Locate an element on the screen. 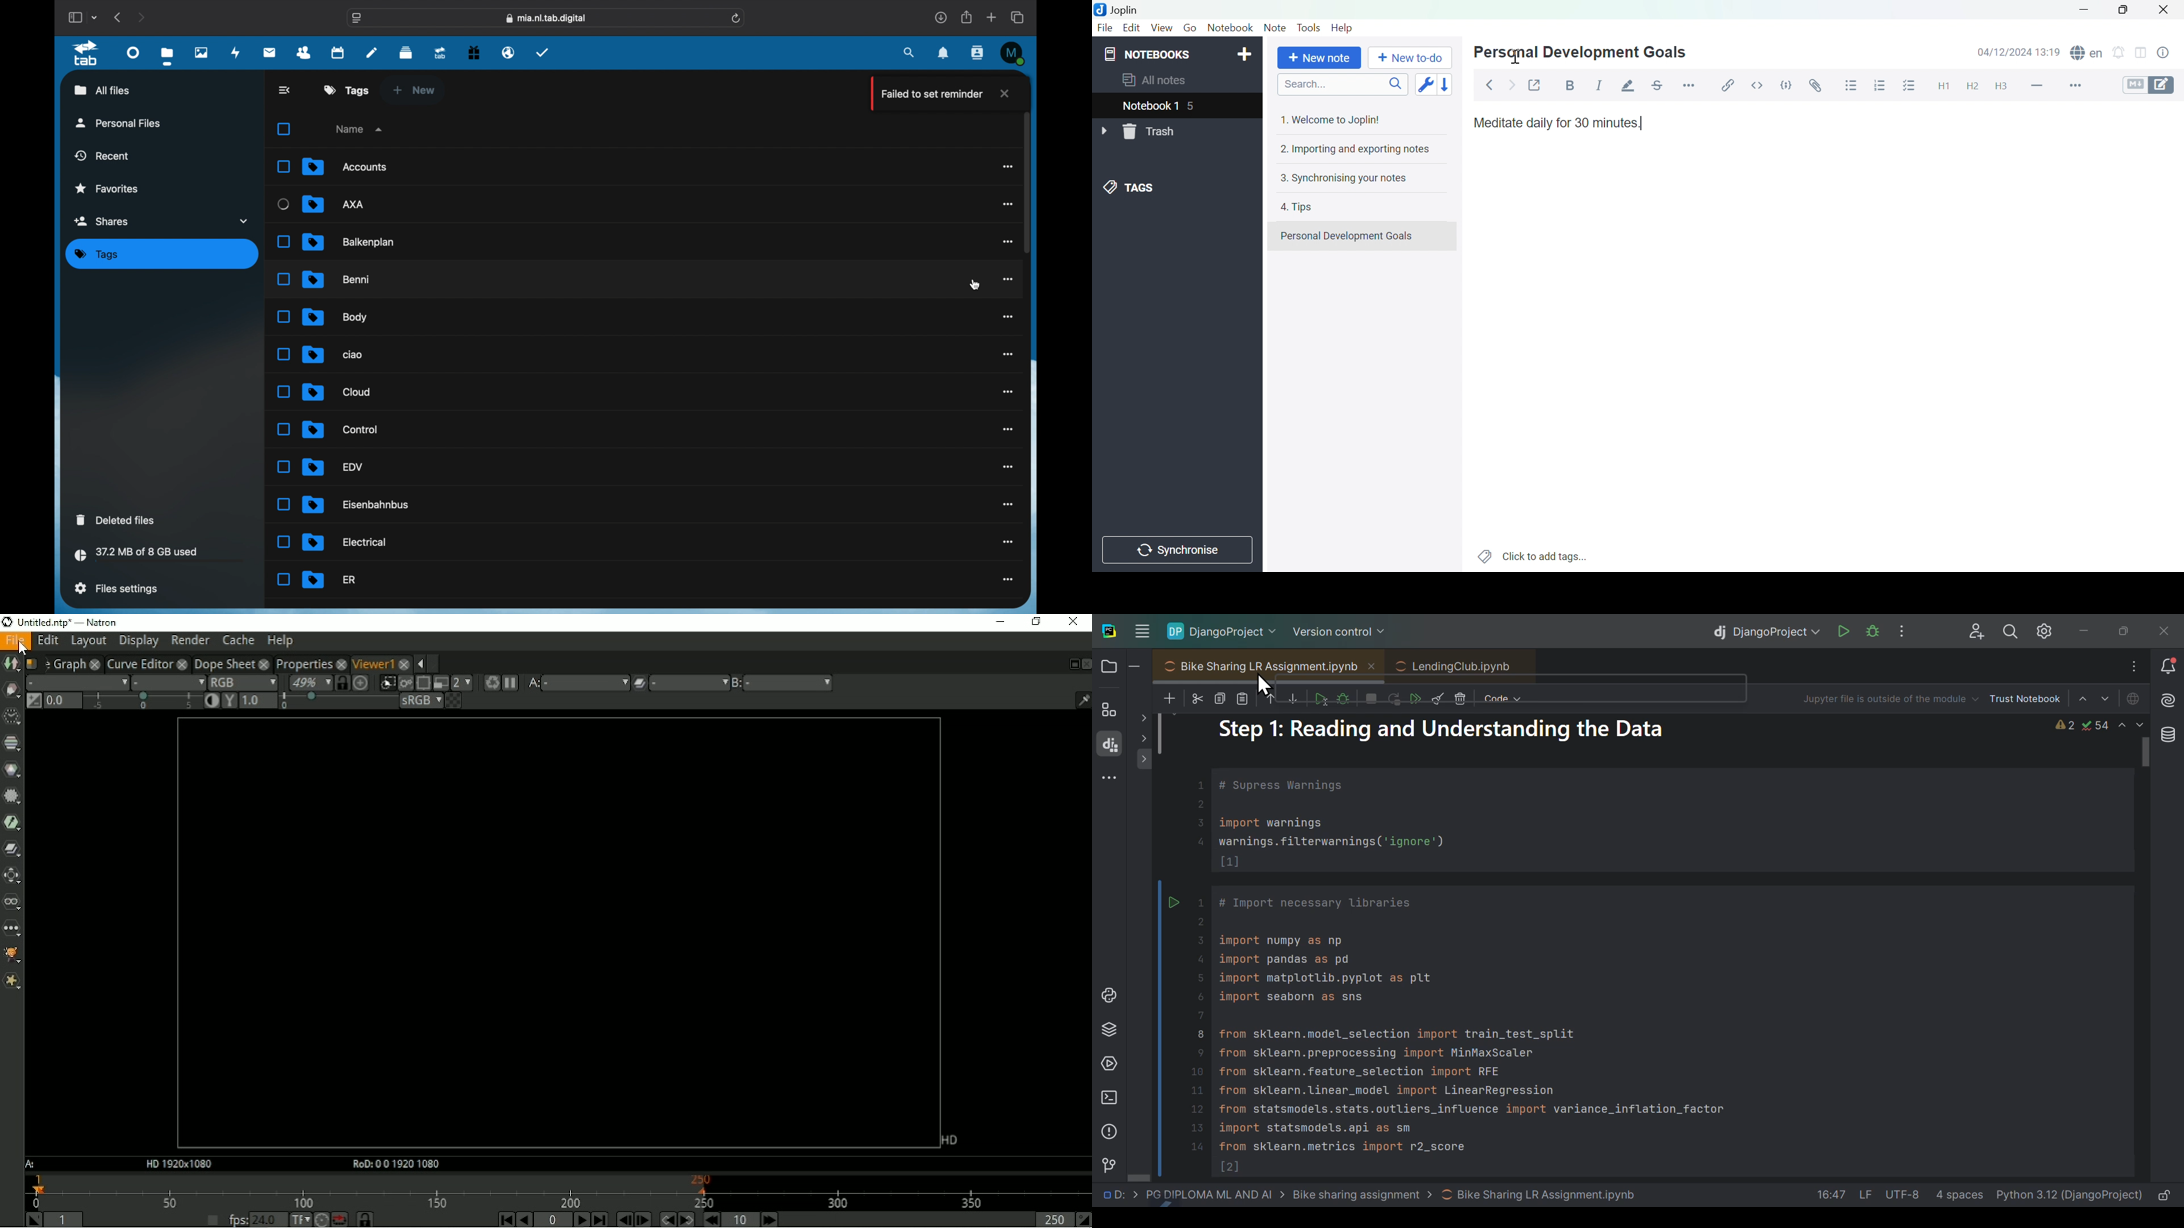  more options is located at coordinates (1009, 504).